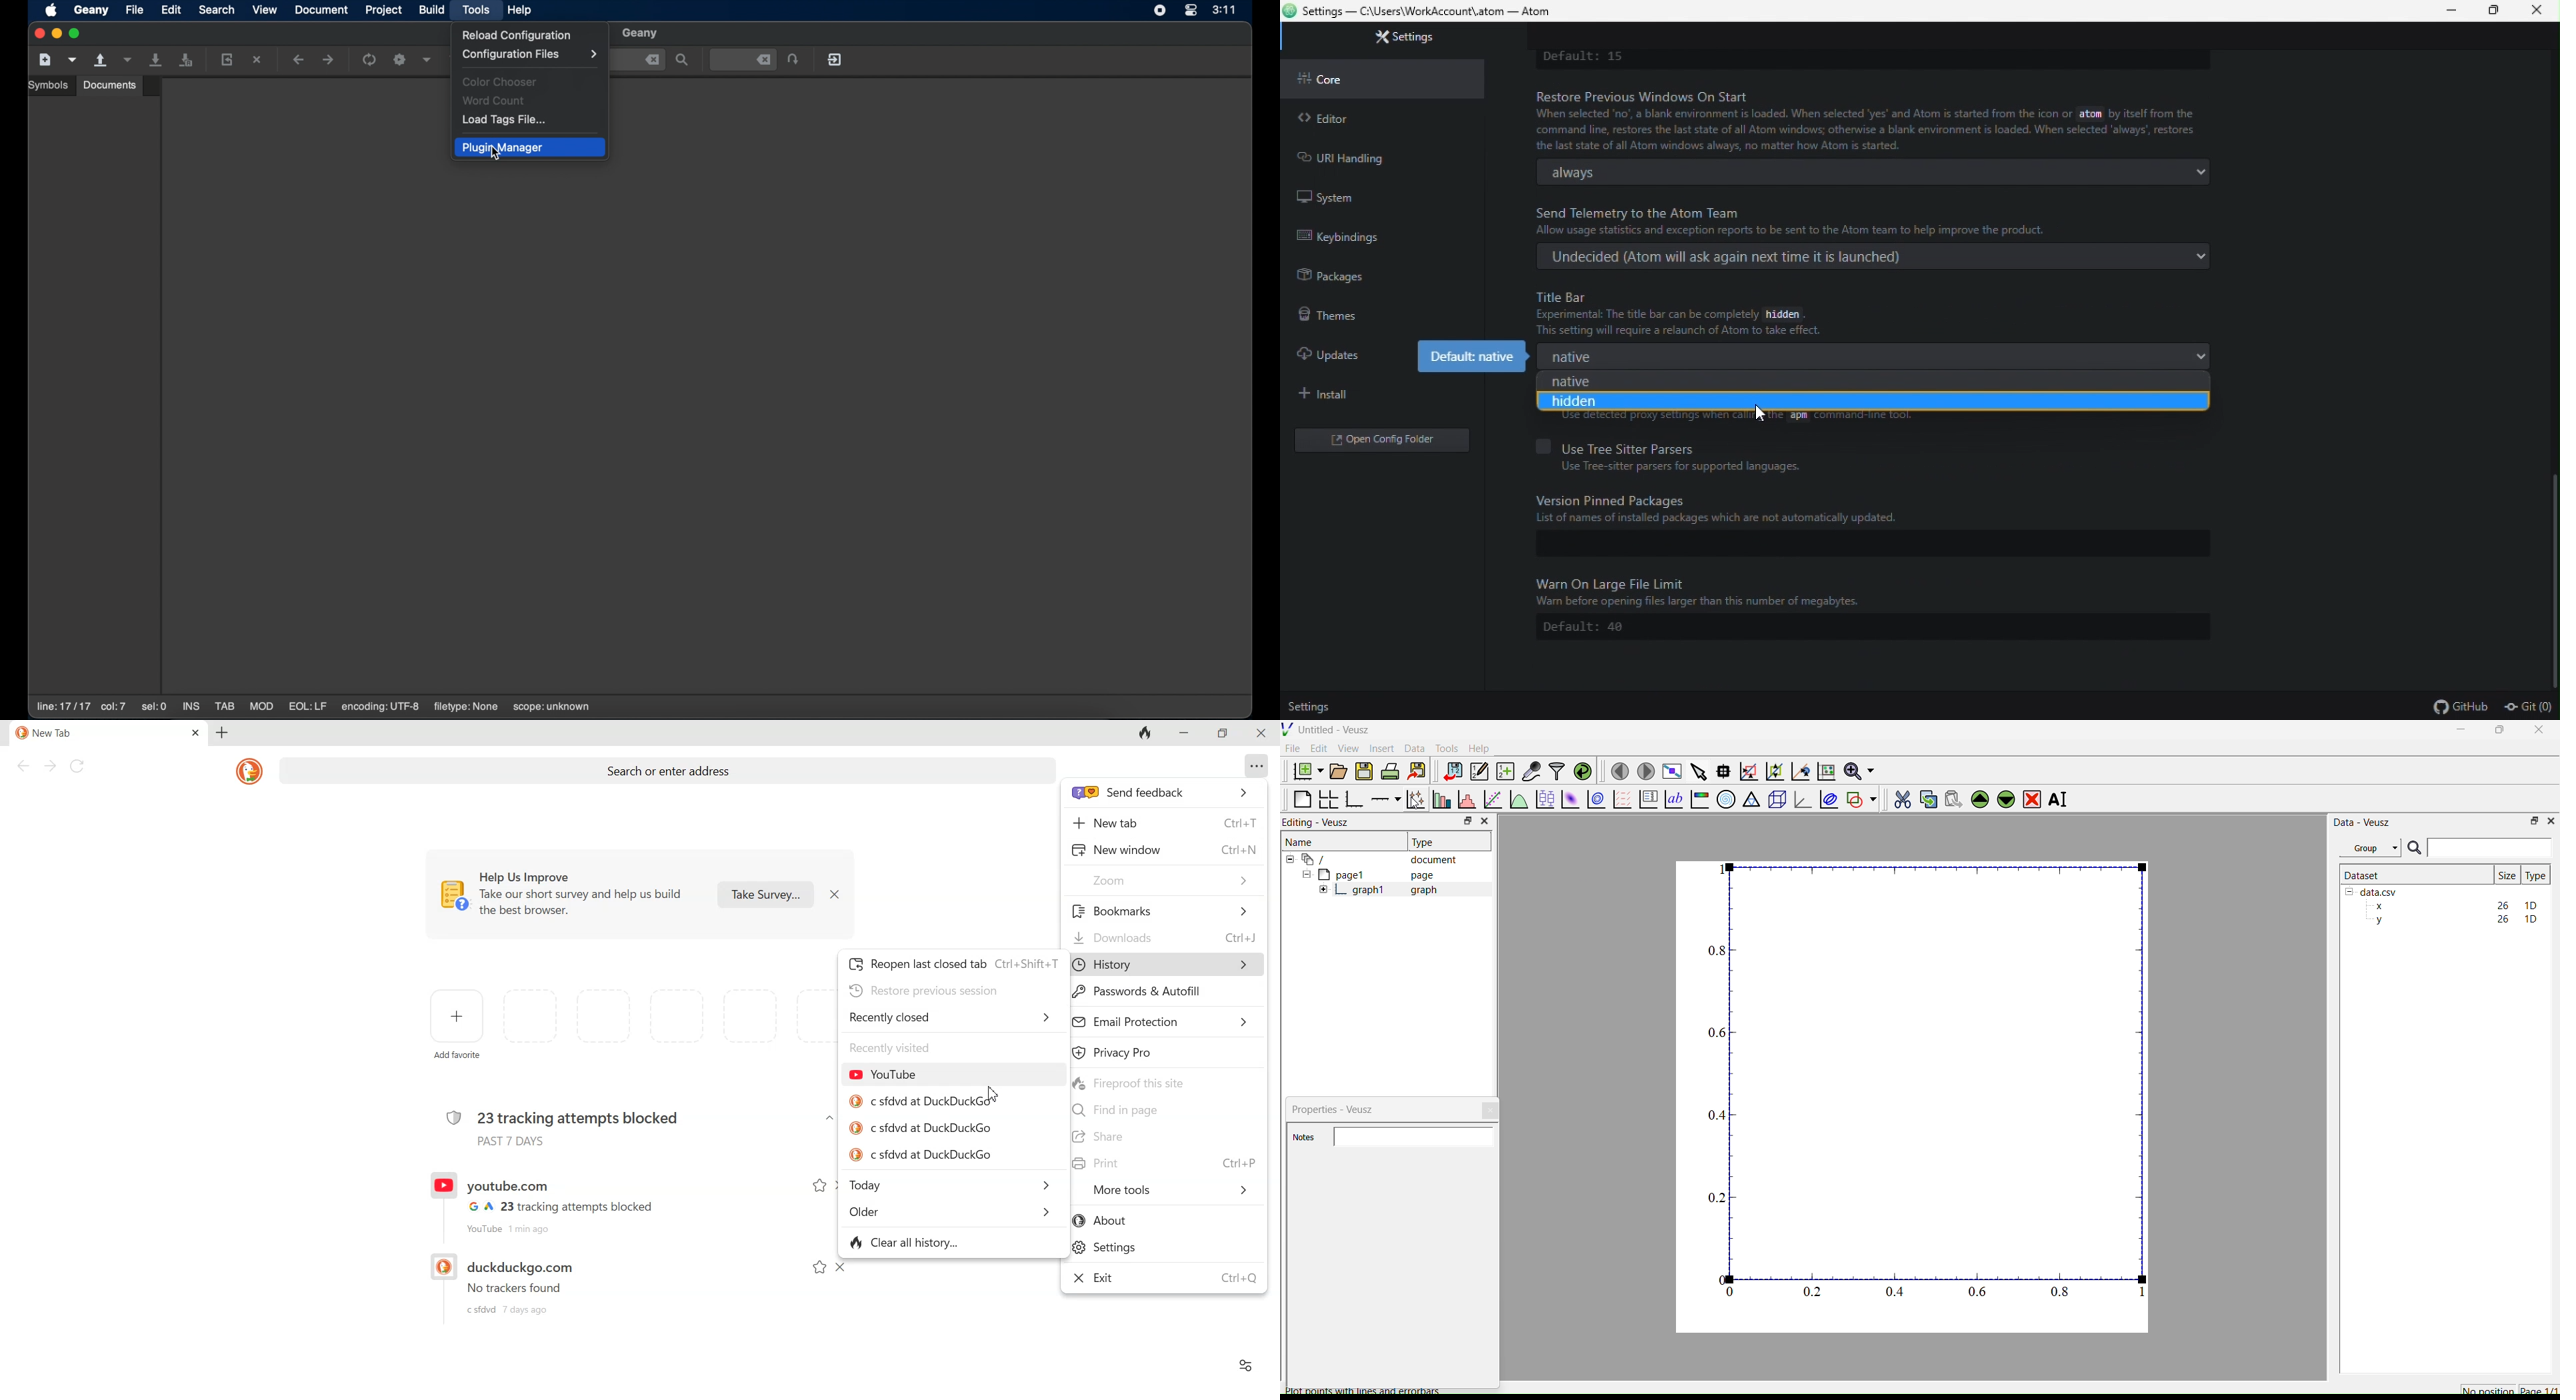 Image resolution: width=2576 pixels, height=1400 pixels. I want to click on  Settings — C:\Users\WorkAccount\.atom — Atom, so click(1430, 12).